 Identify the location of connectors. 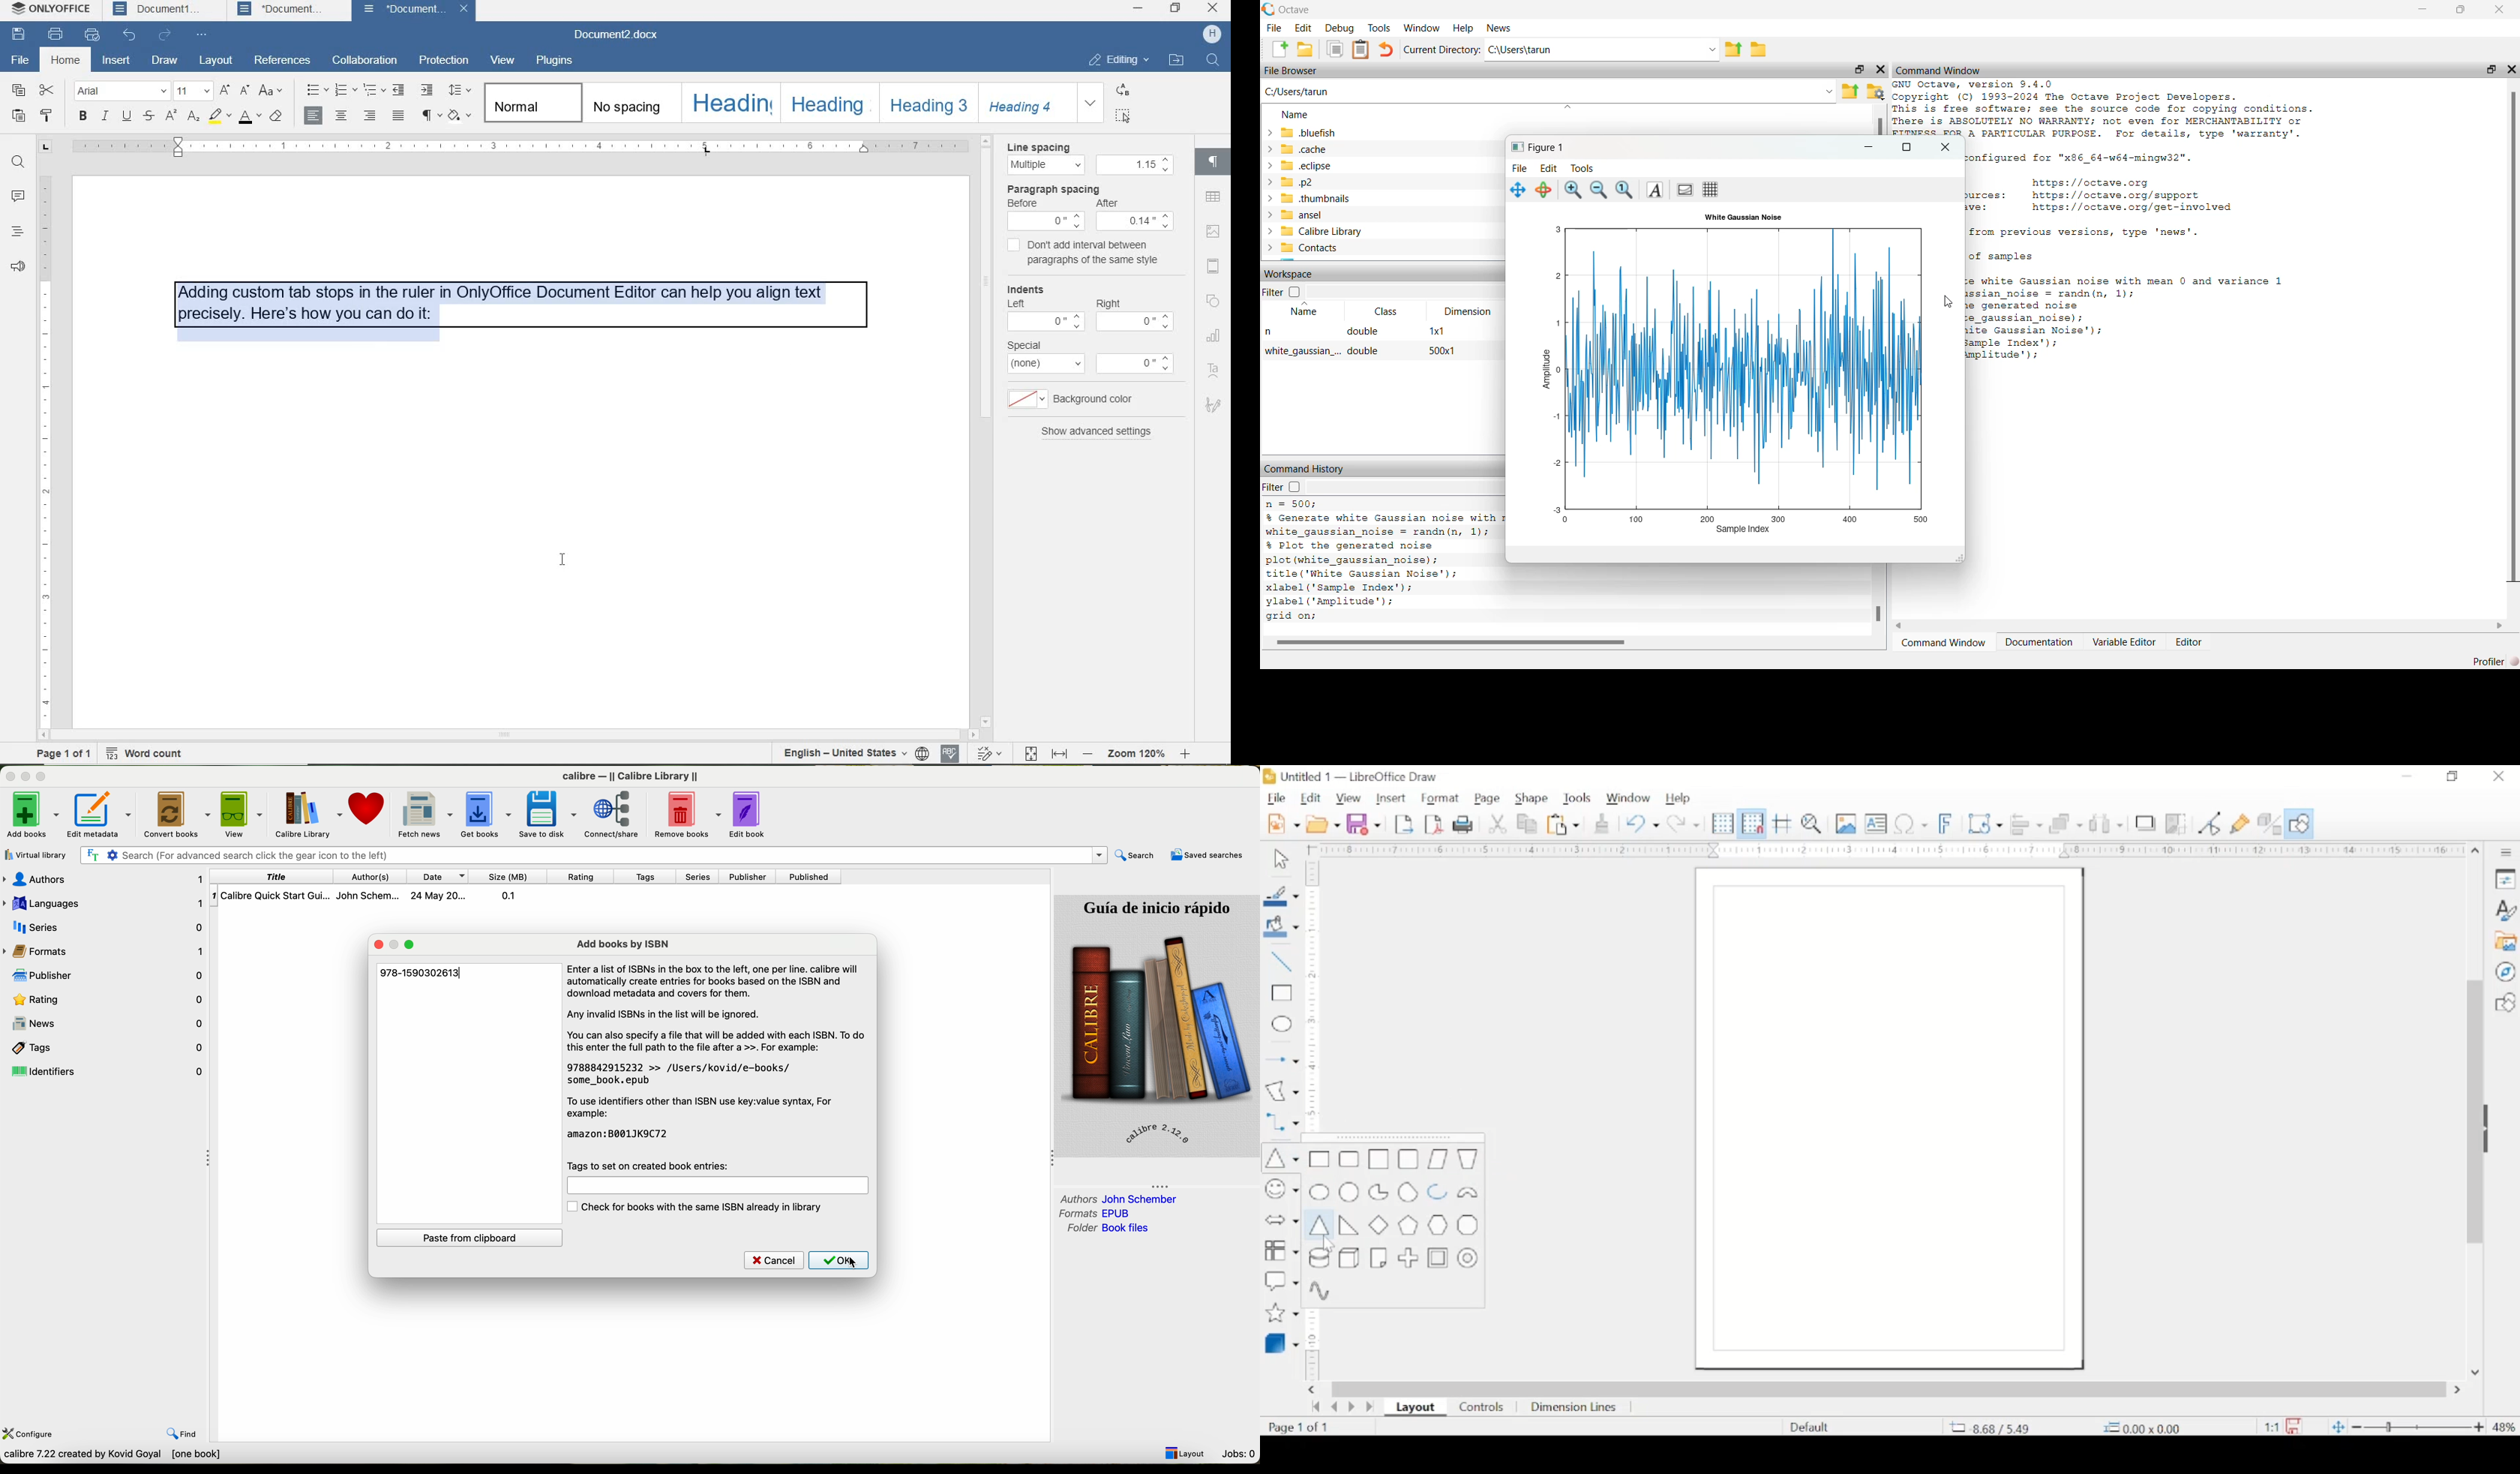
(1281, 1120).